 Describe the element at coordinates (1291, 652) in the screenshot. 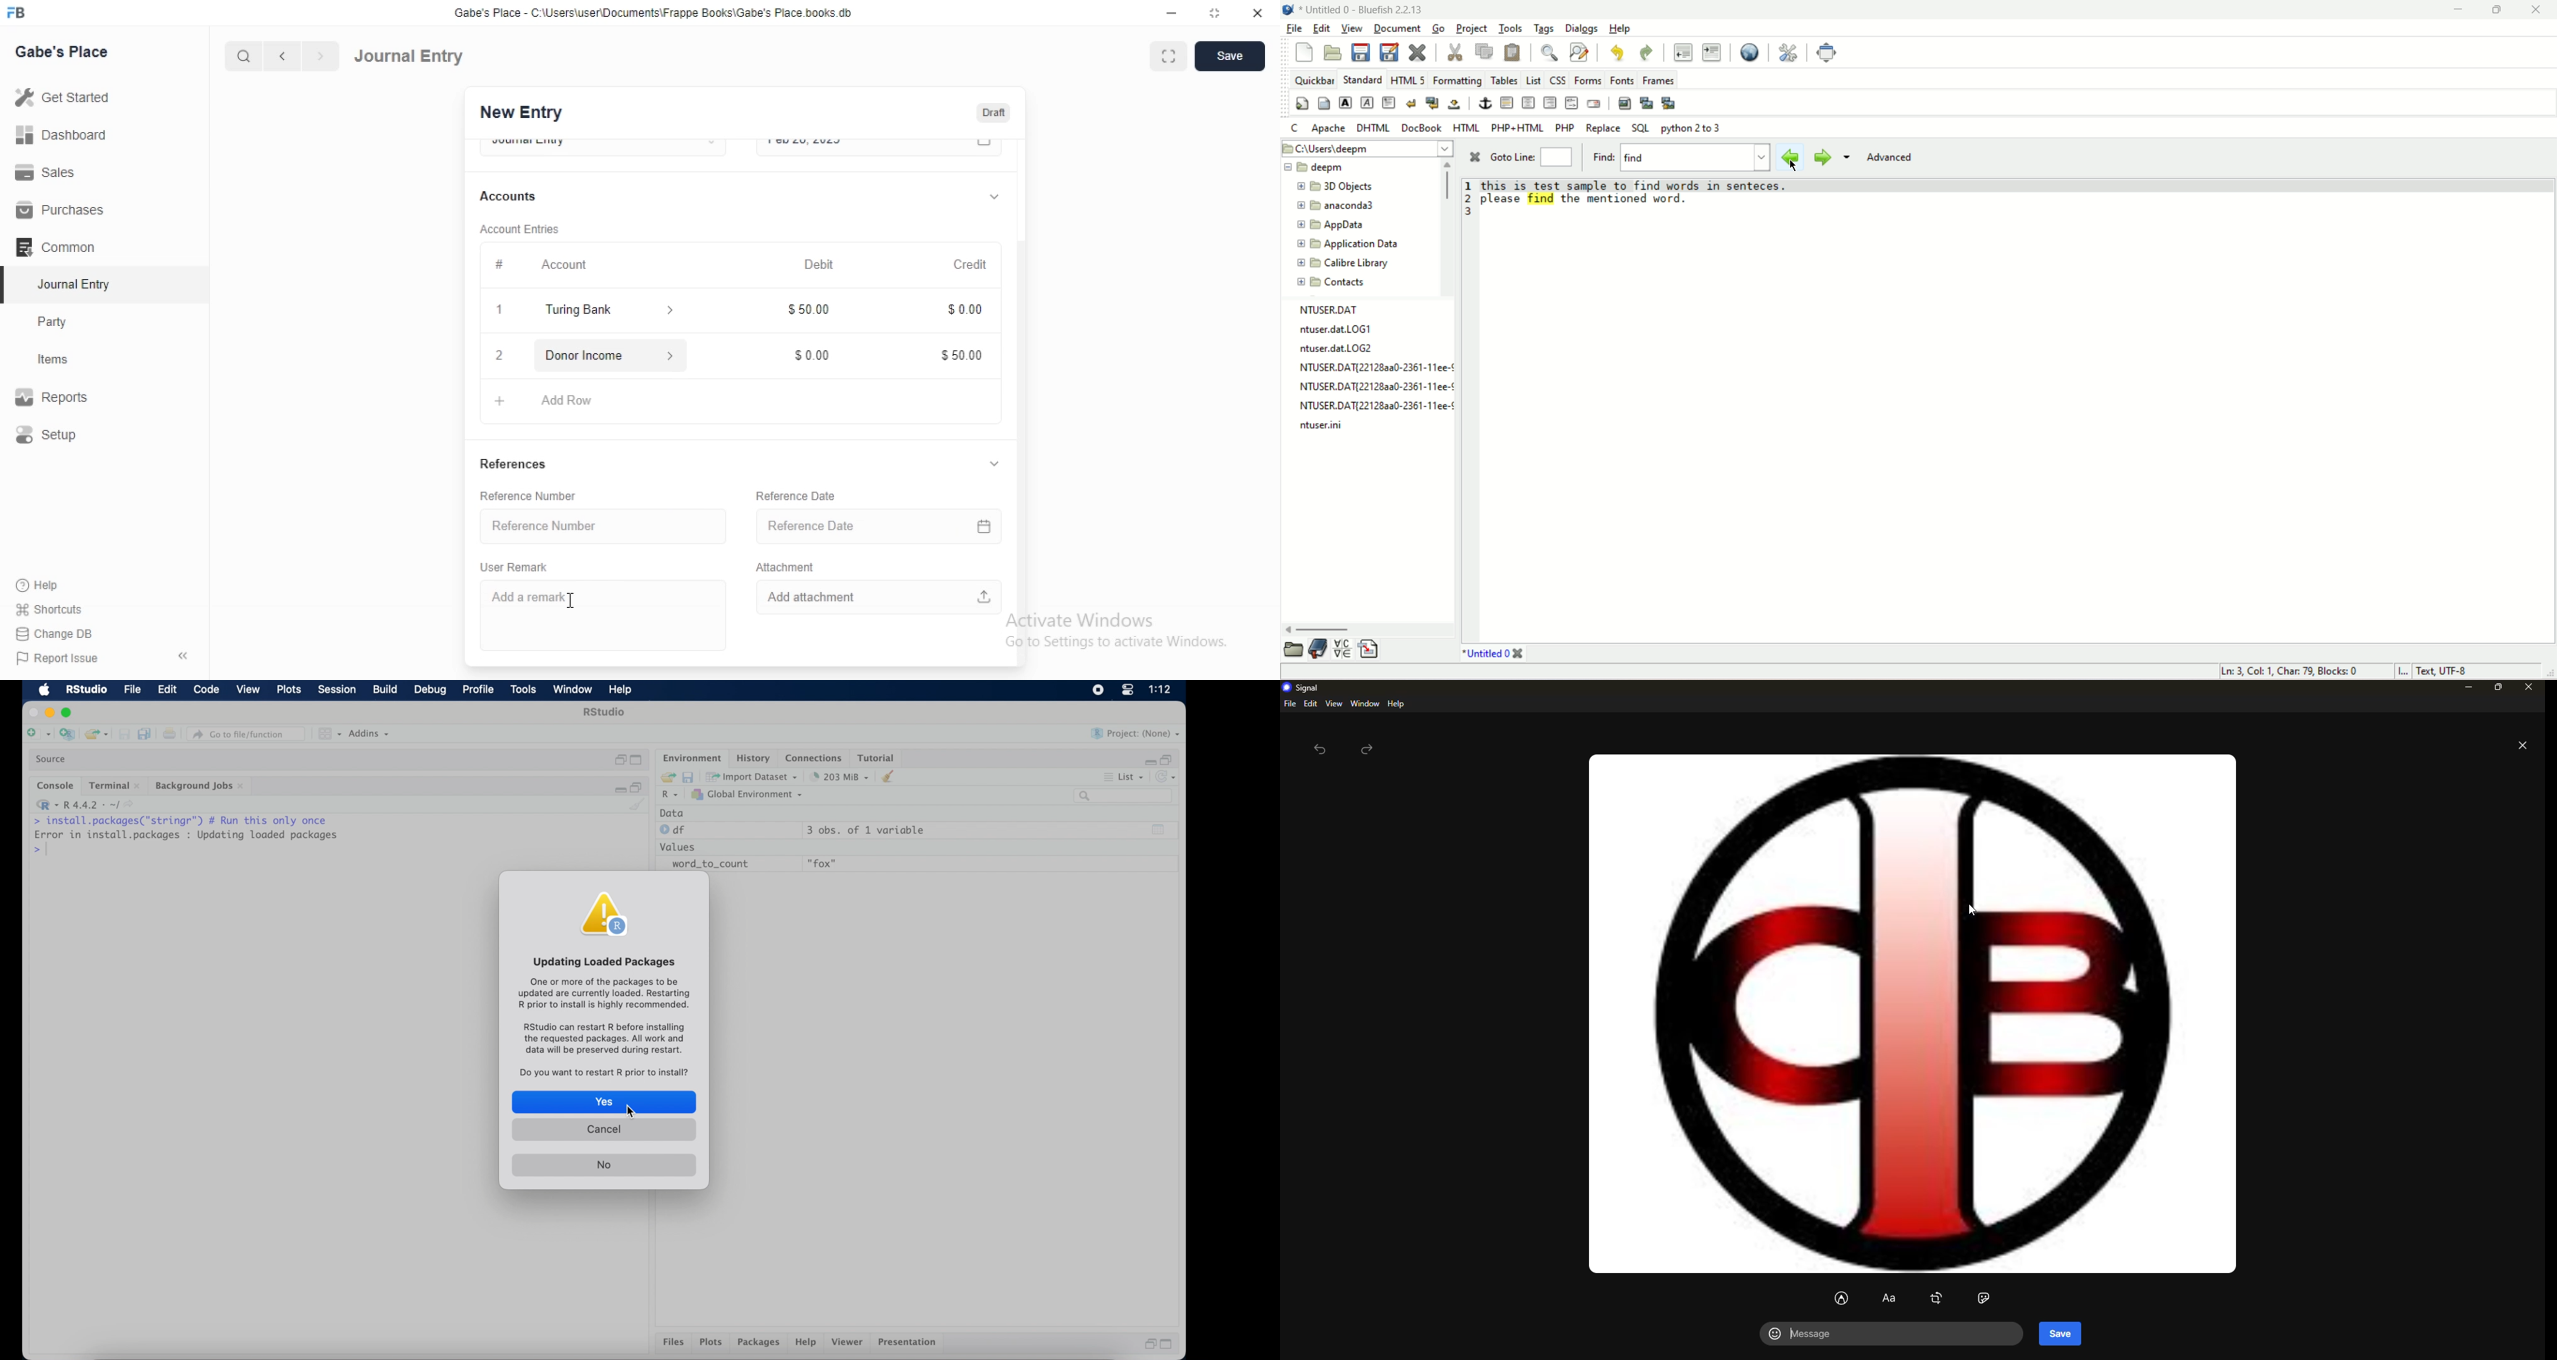

I see `open` at that location.